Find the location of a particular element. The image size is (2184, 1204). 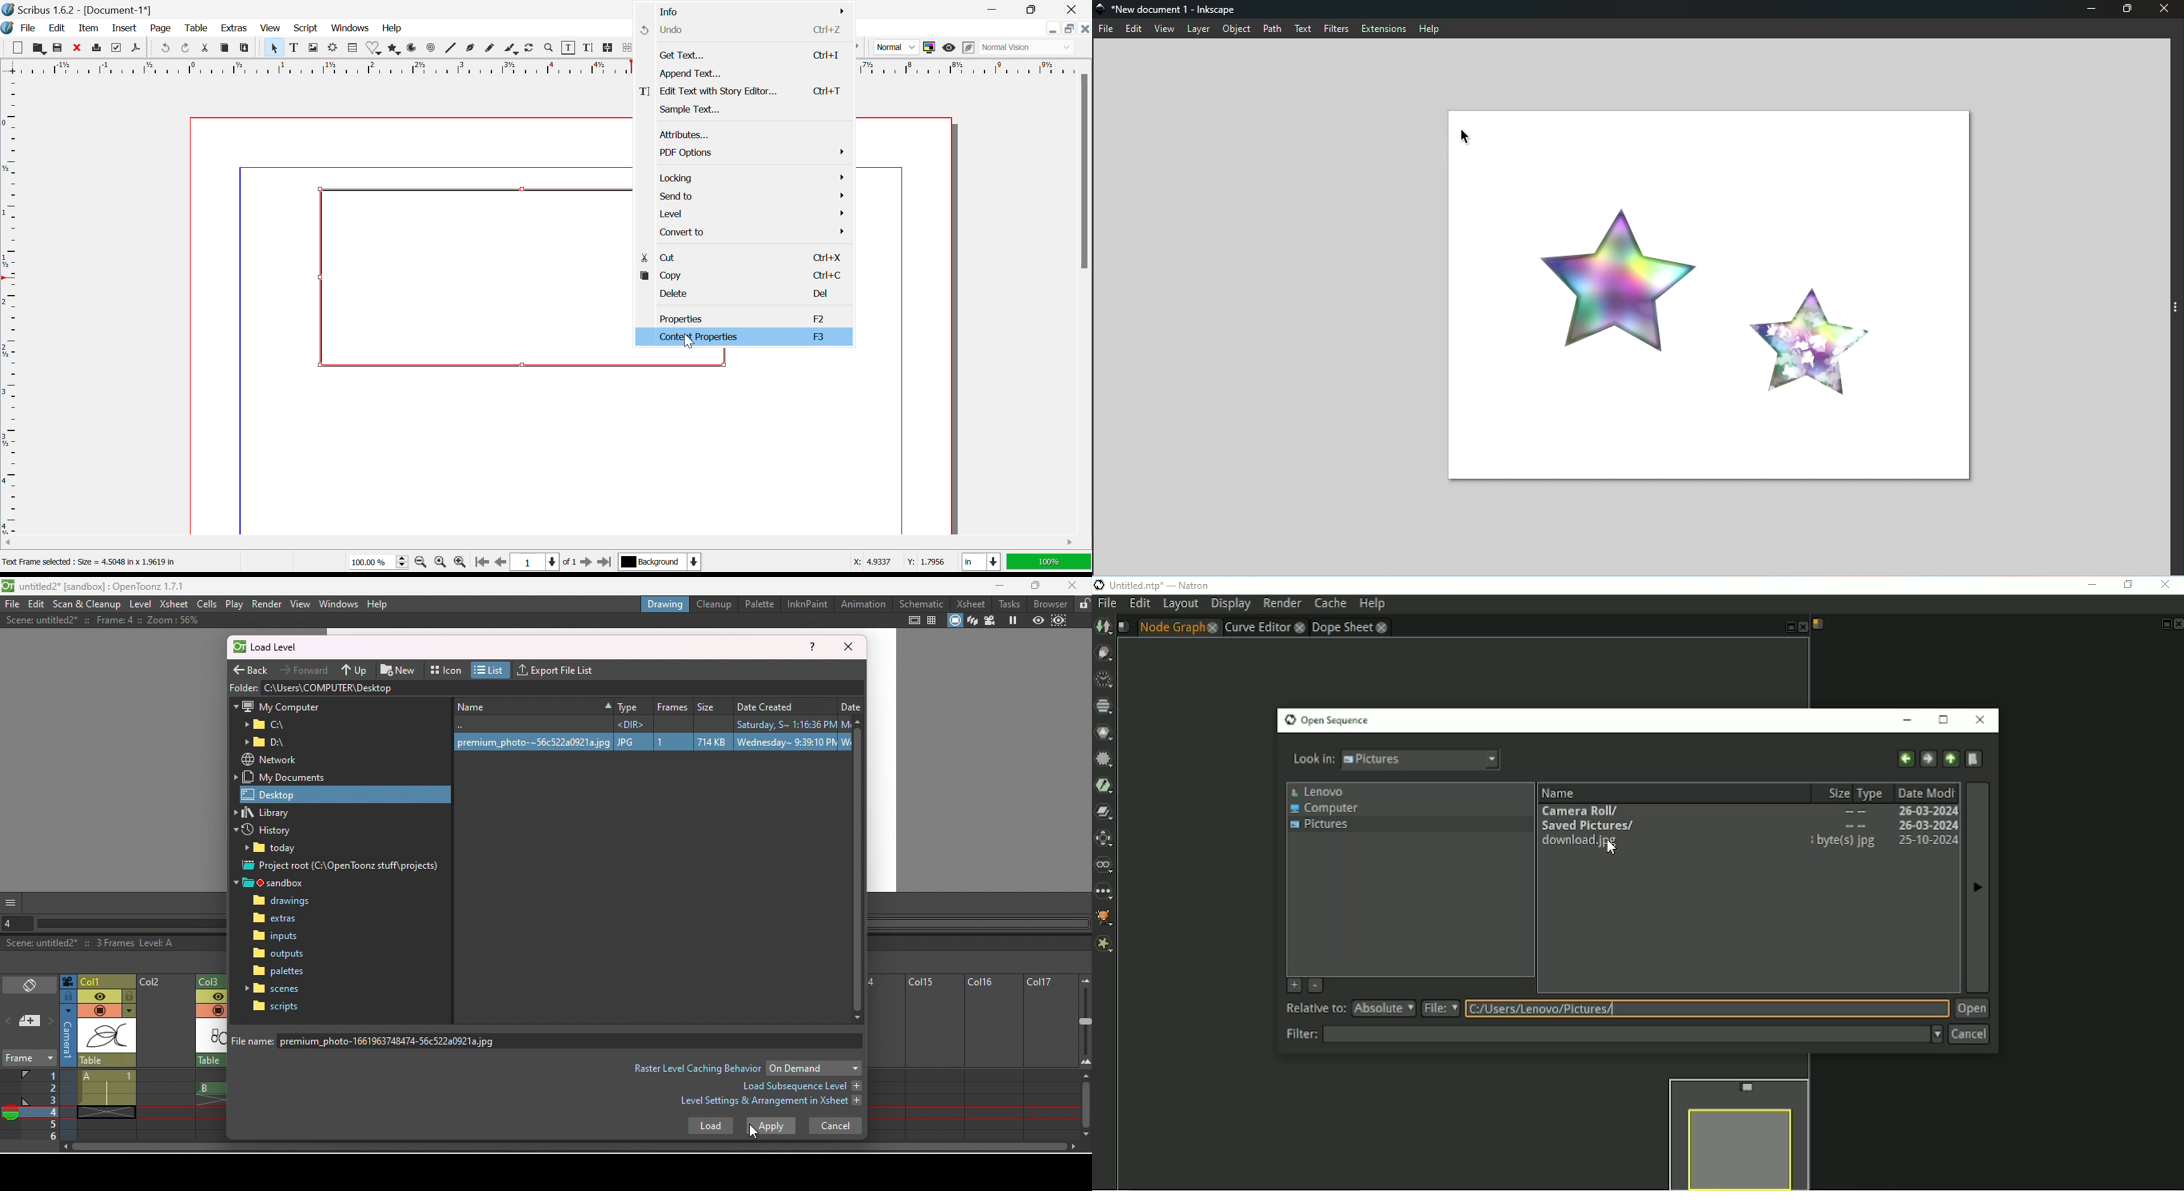

Preview Mode is located at coordinates (949, 49).